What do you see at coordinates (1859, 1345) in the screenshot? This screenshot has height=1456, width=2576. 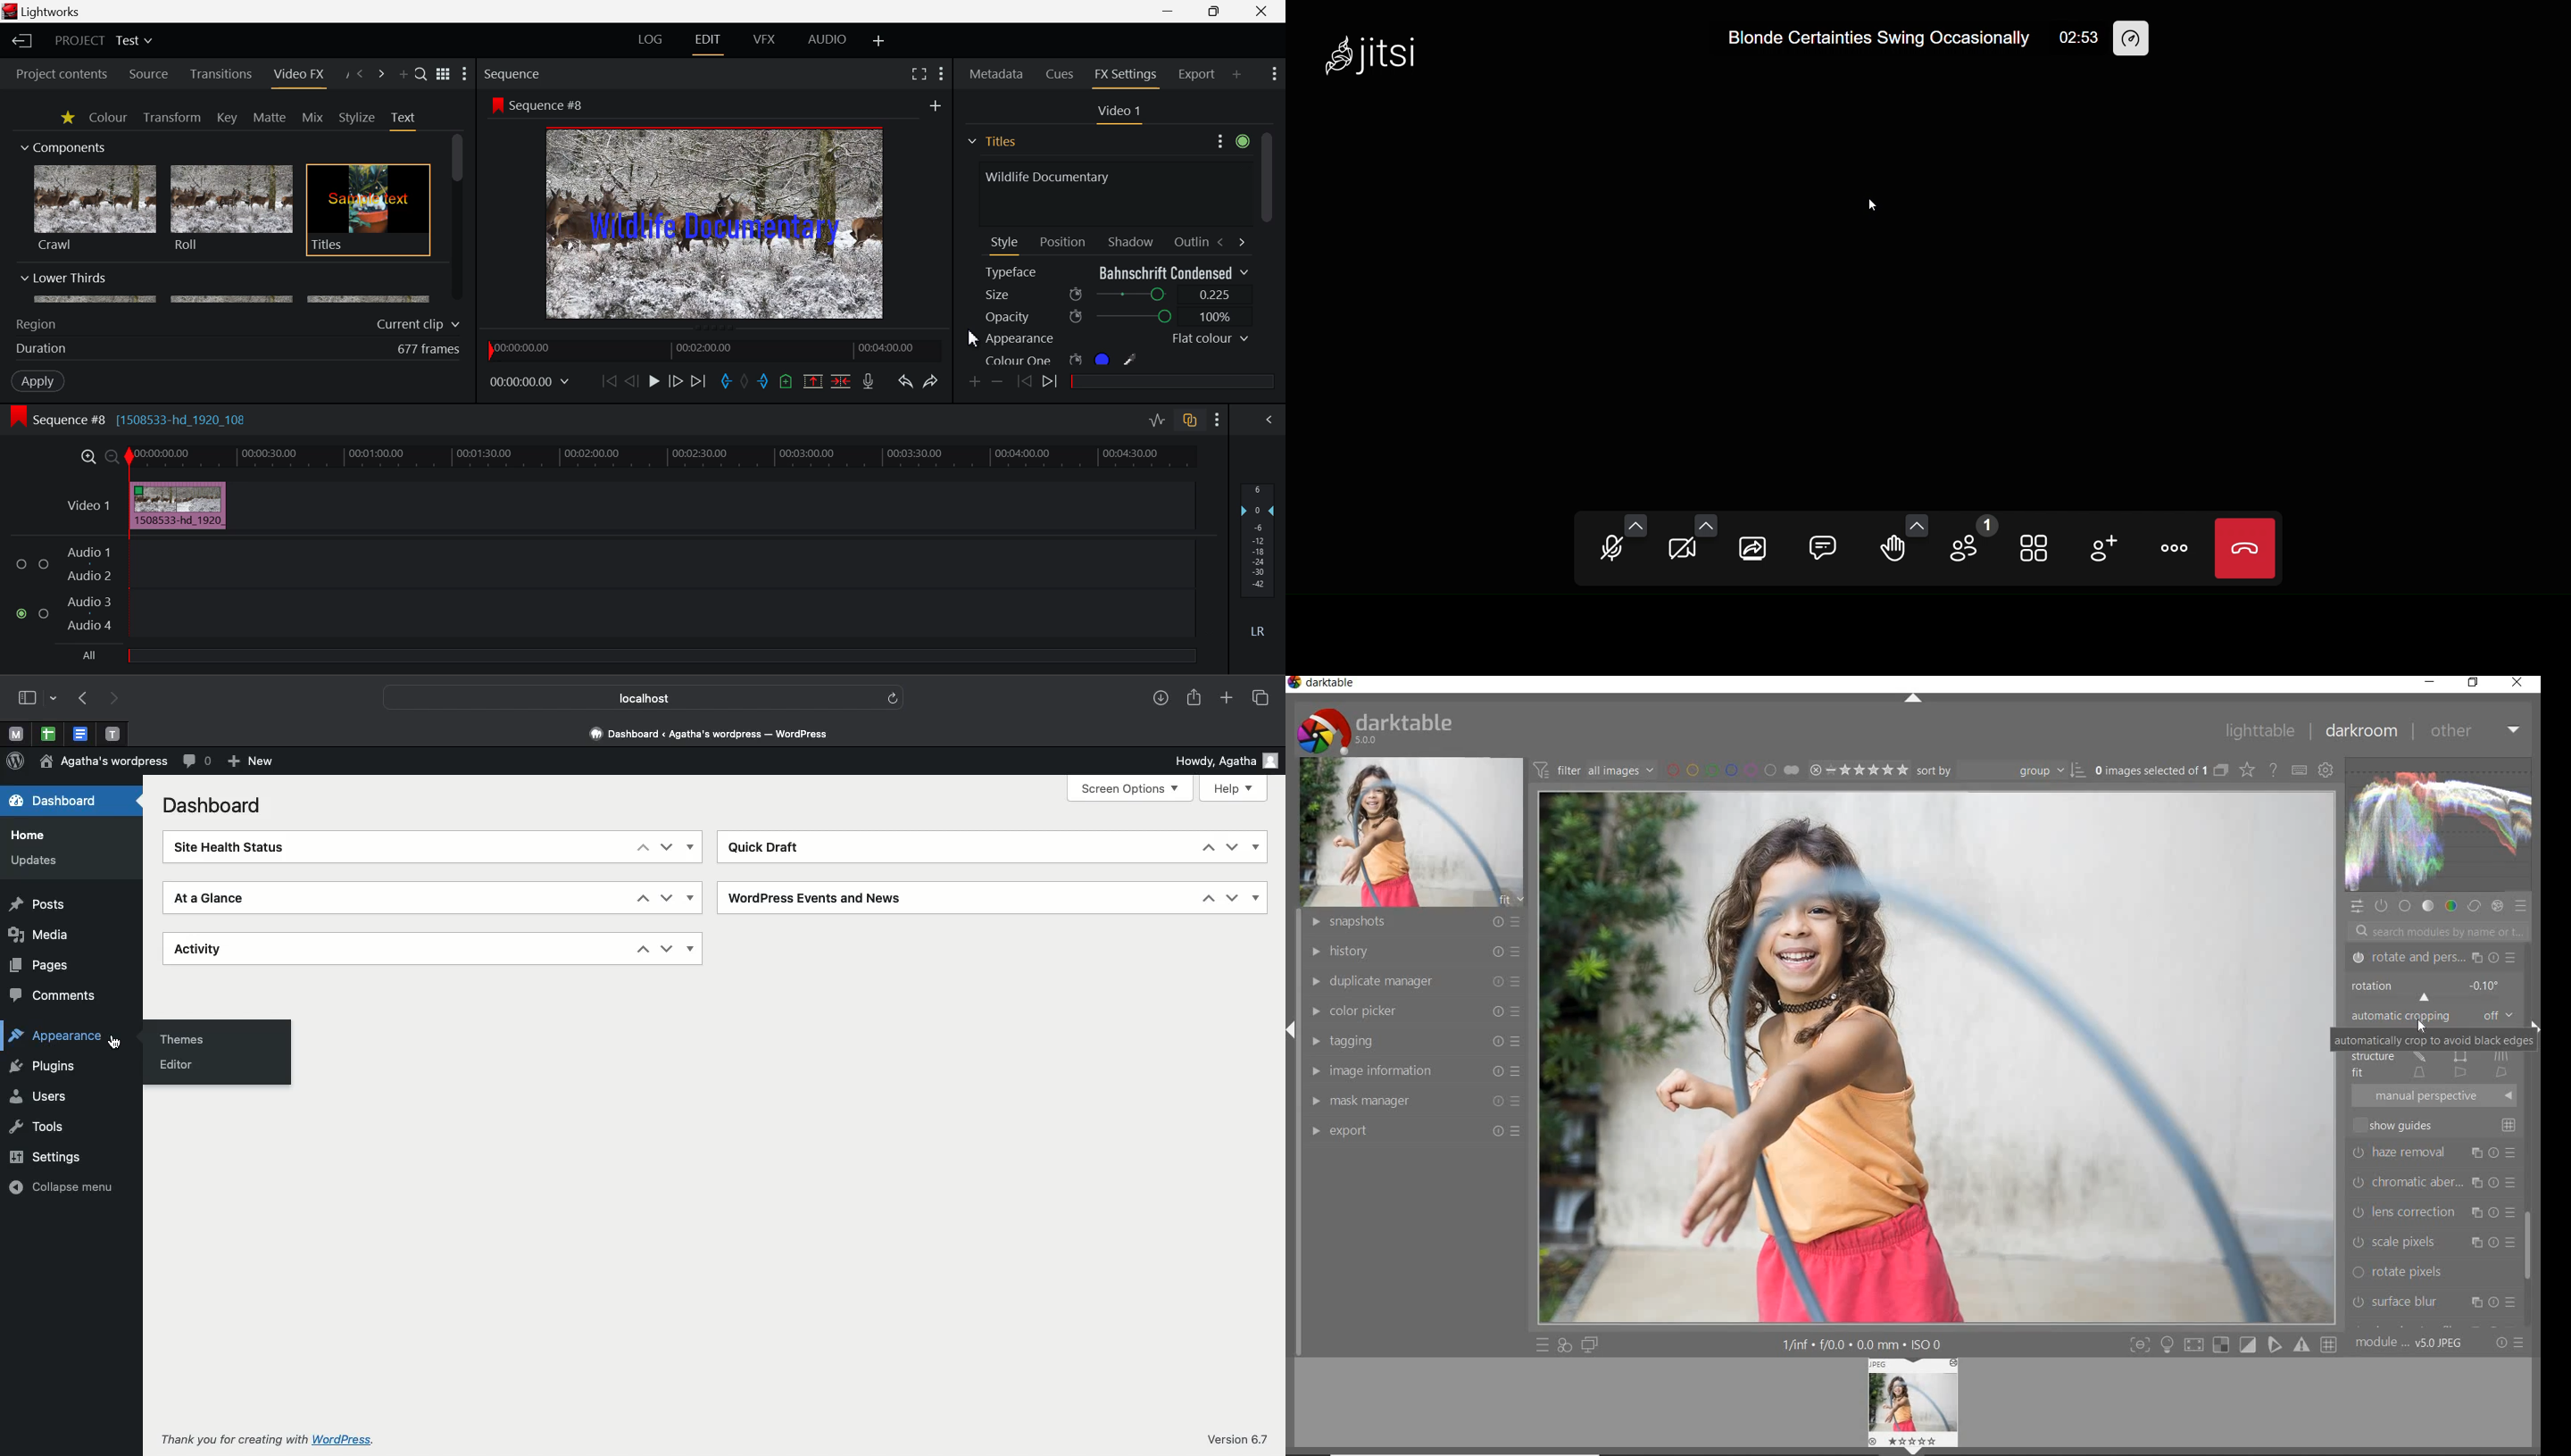 I see `other interface details` at bounding box center [1859, 1345].